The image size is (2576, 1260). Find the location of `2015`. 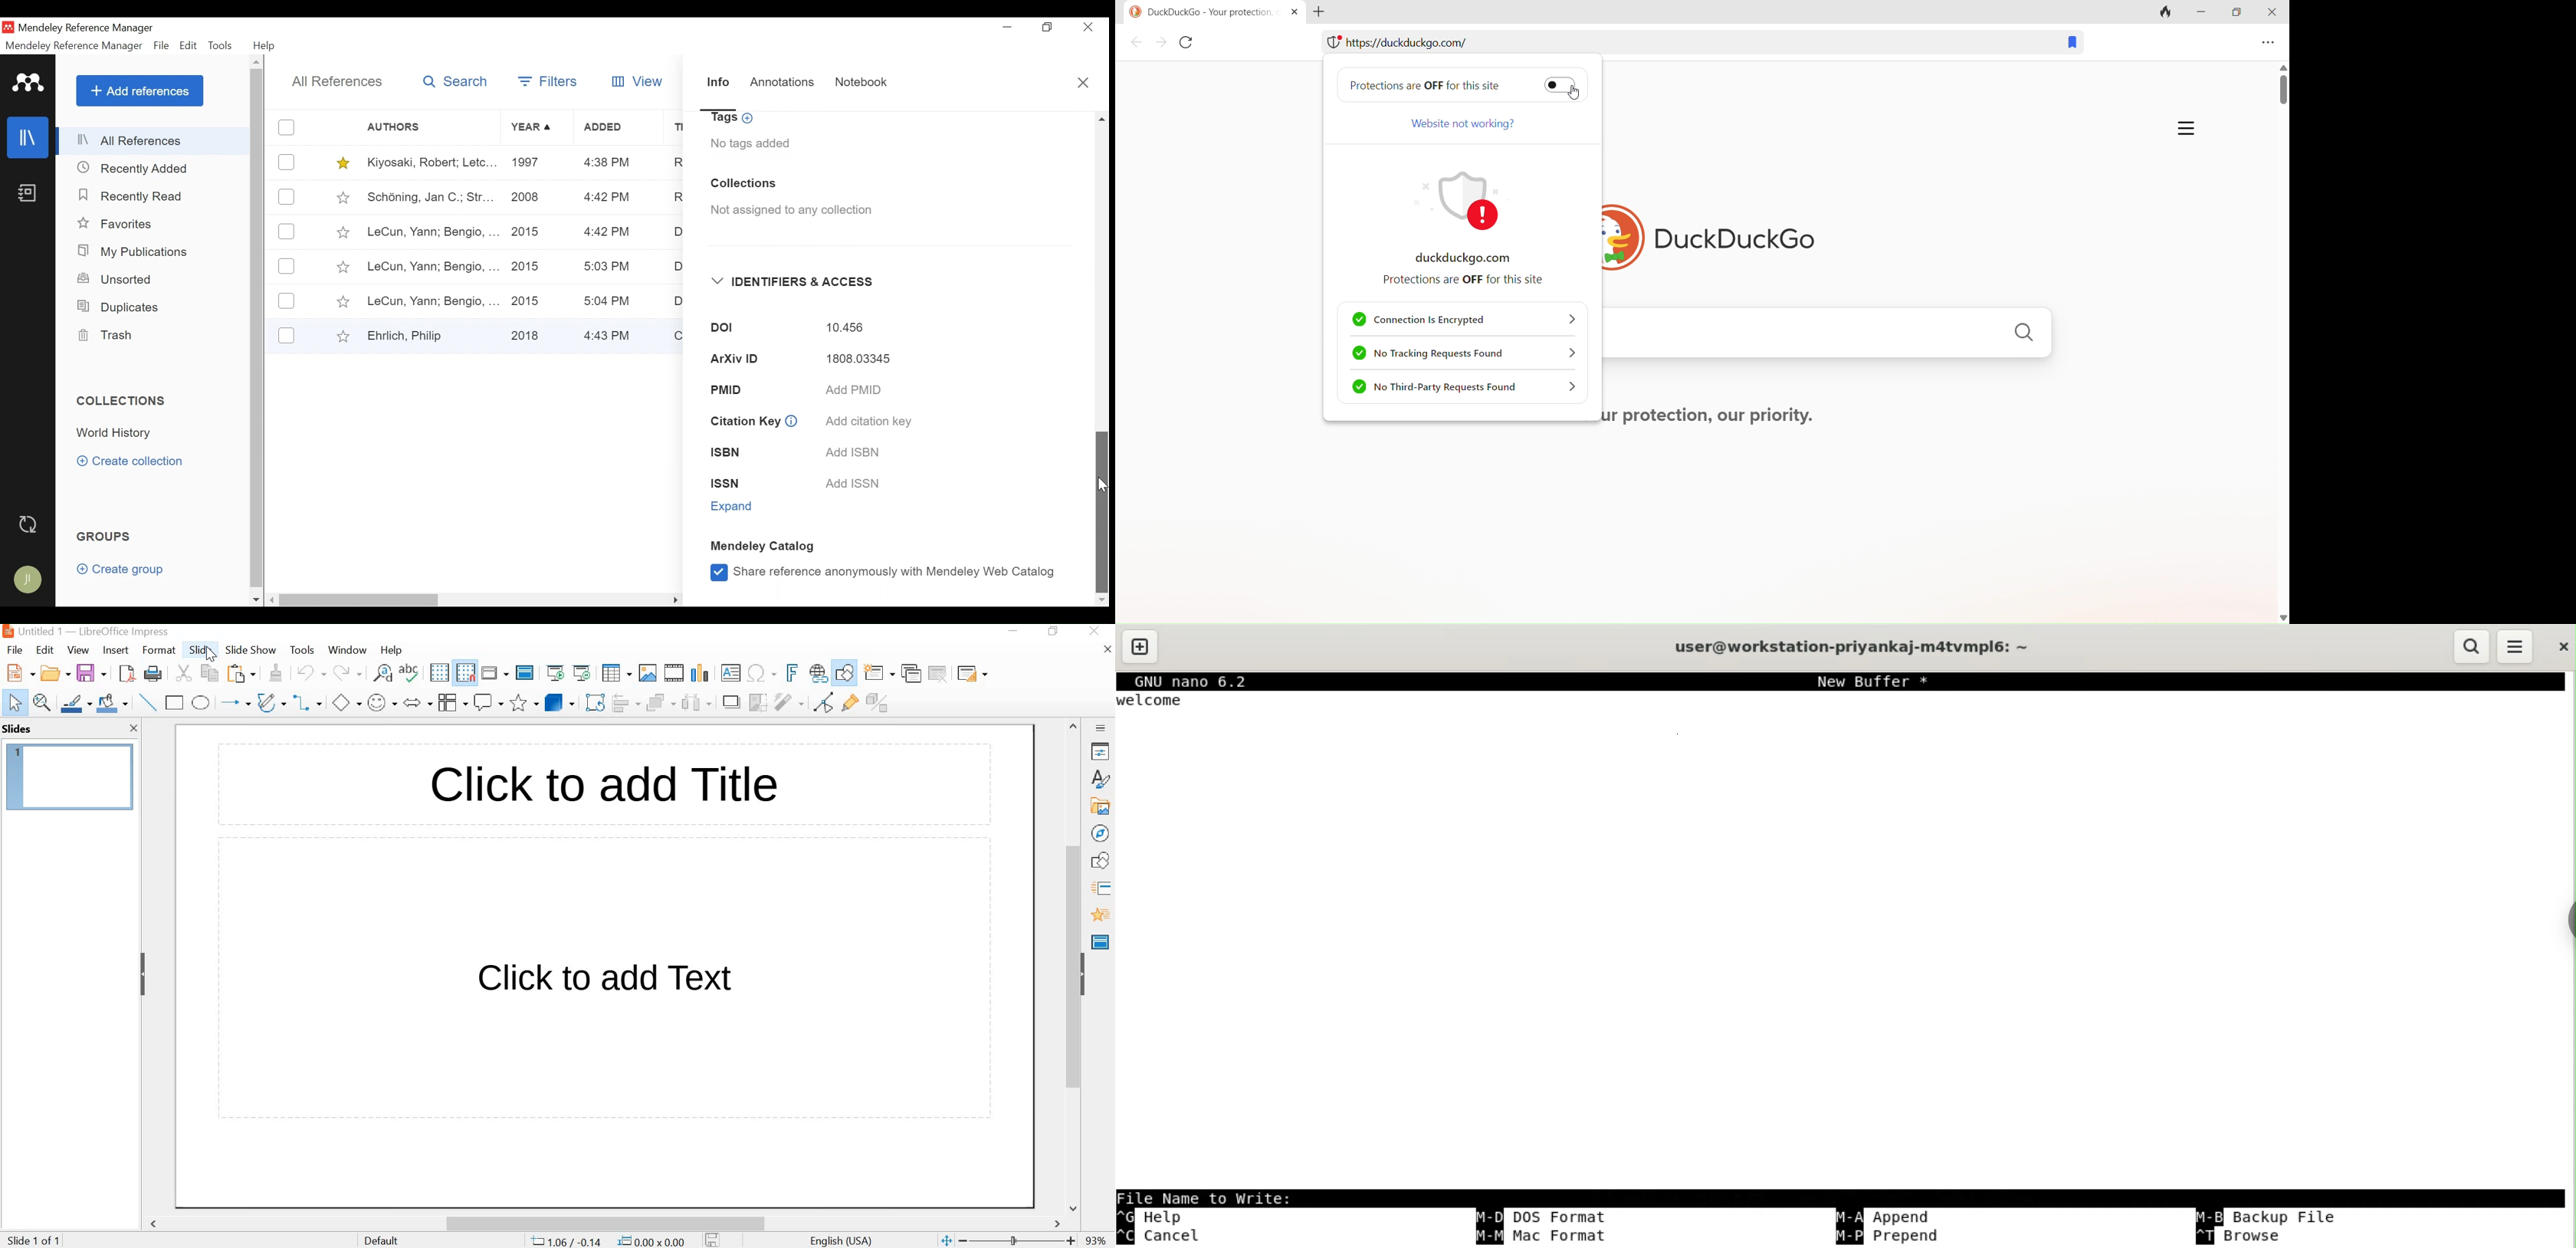

2015 is located at coordinates (528, 266).